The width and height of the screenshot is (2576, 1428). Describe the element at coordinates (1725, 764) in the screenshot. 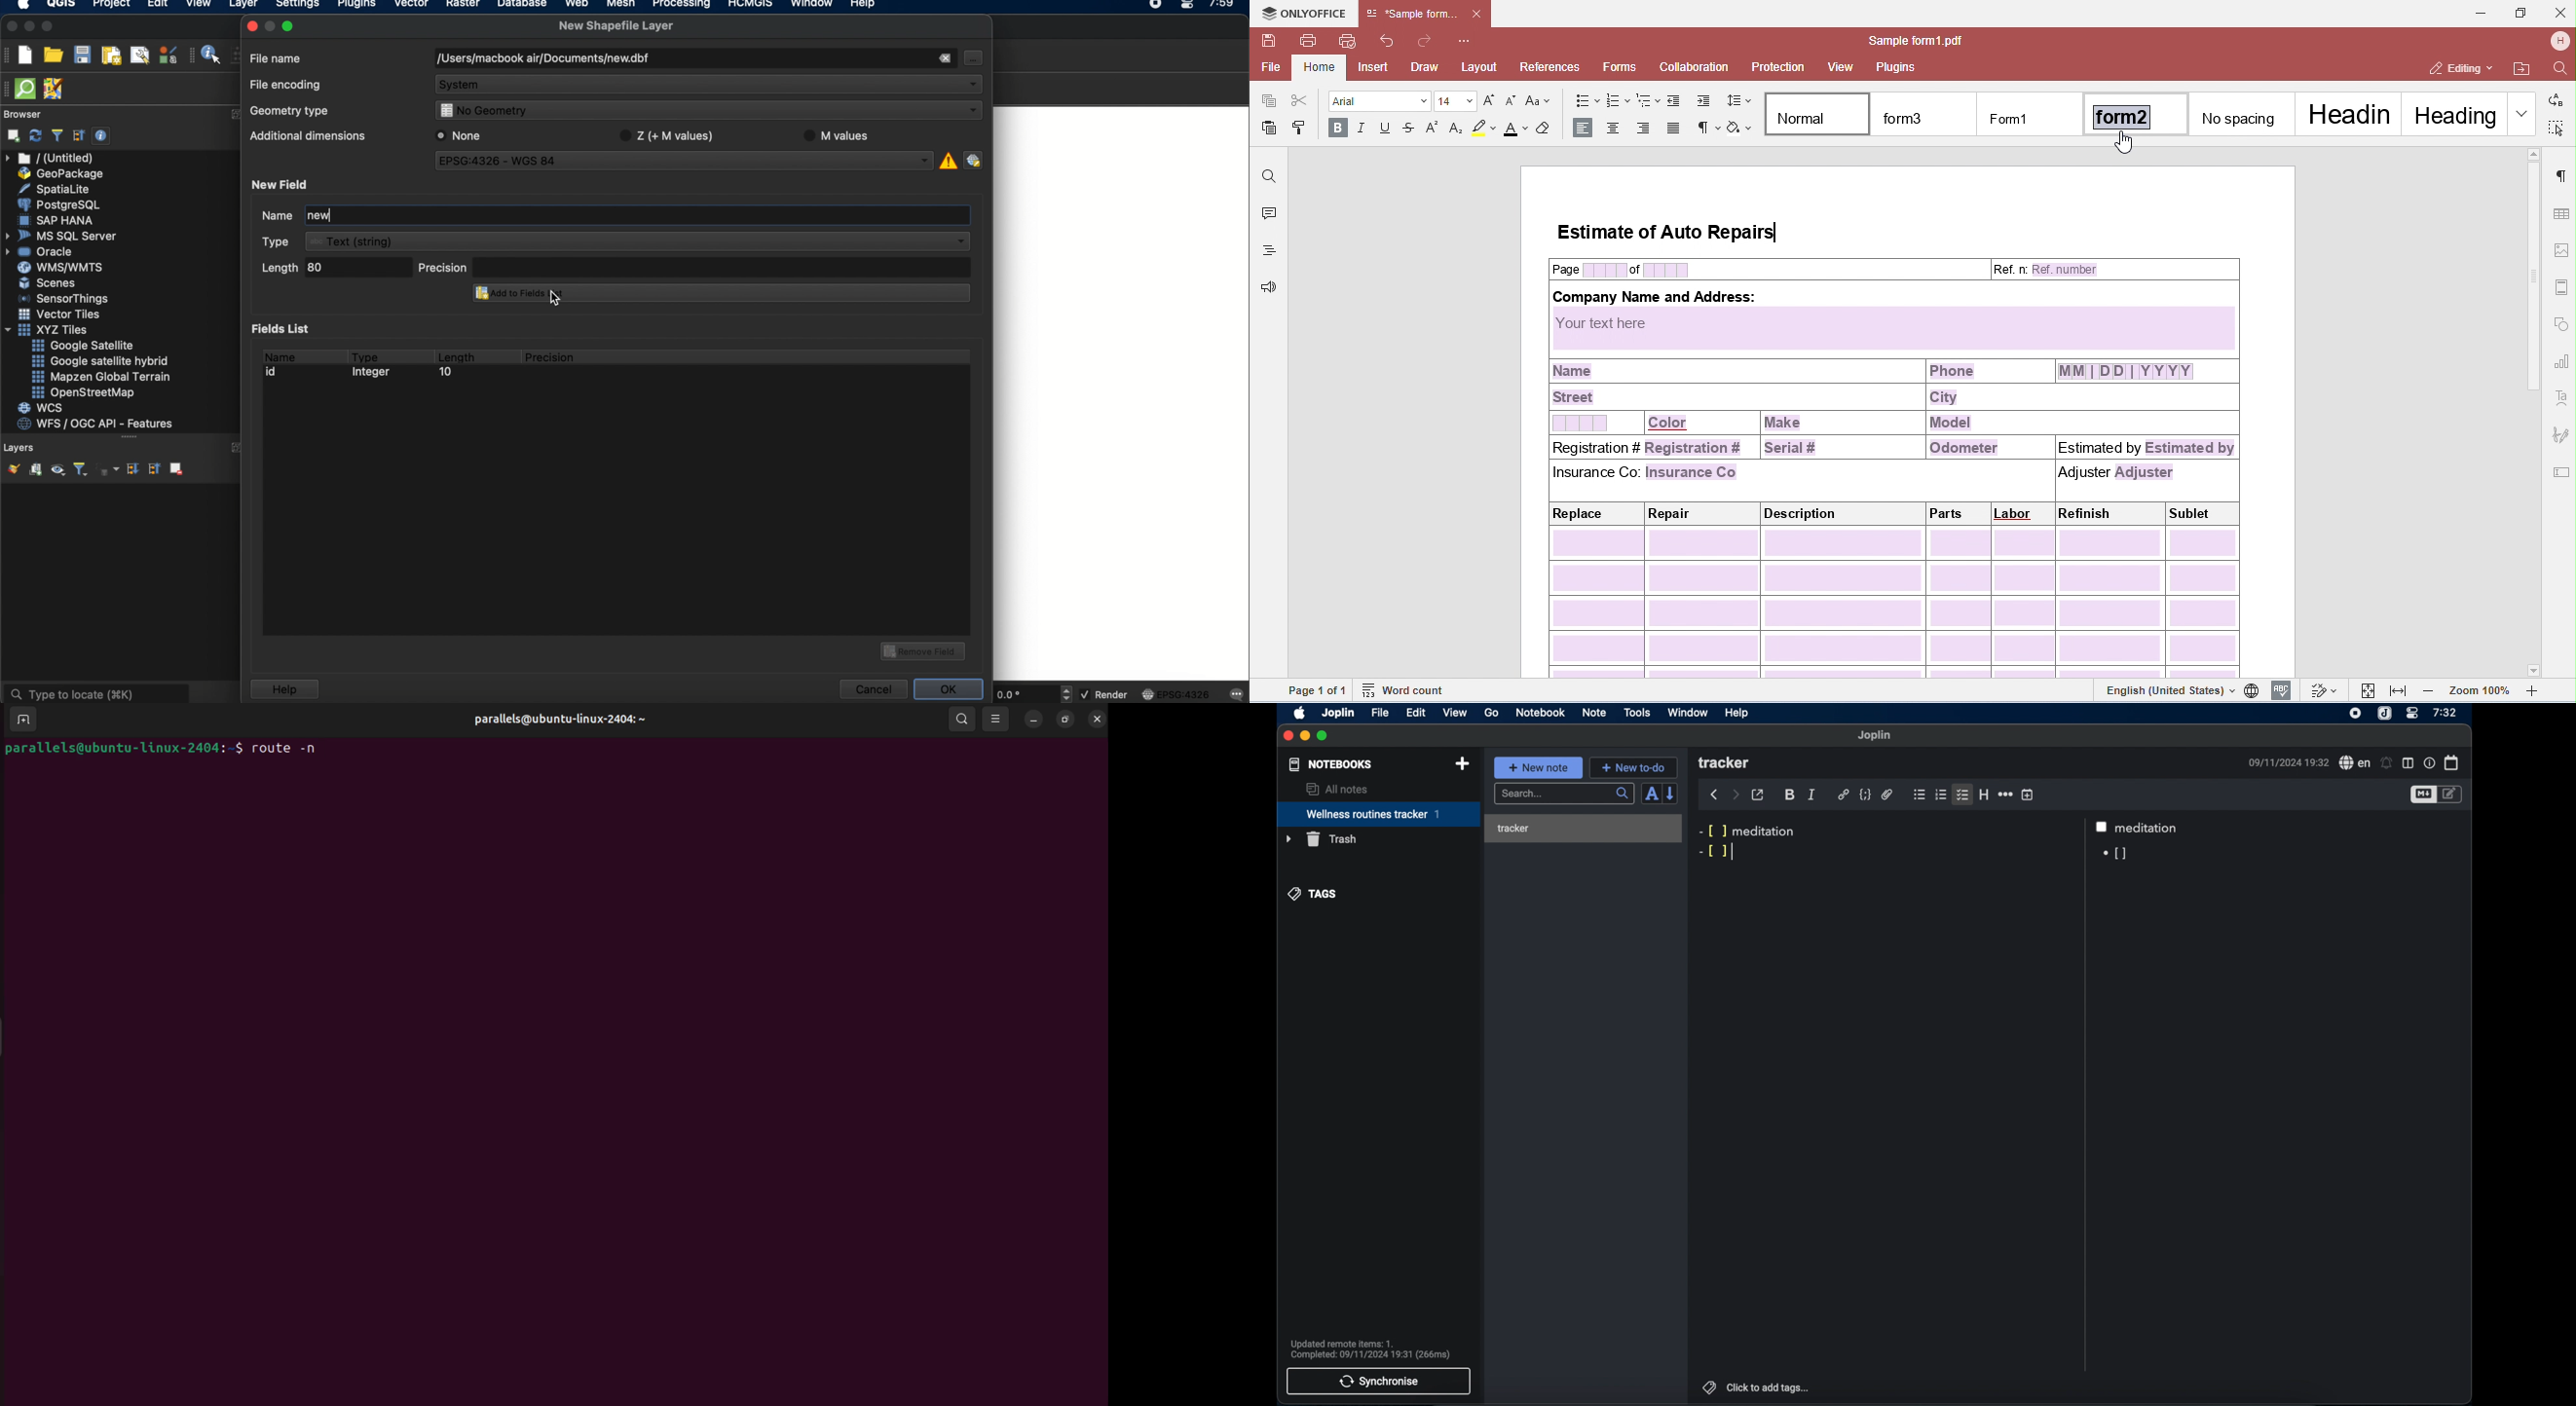

I see `tracker` at that location.